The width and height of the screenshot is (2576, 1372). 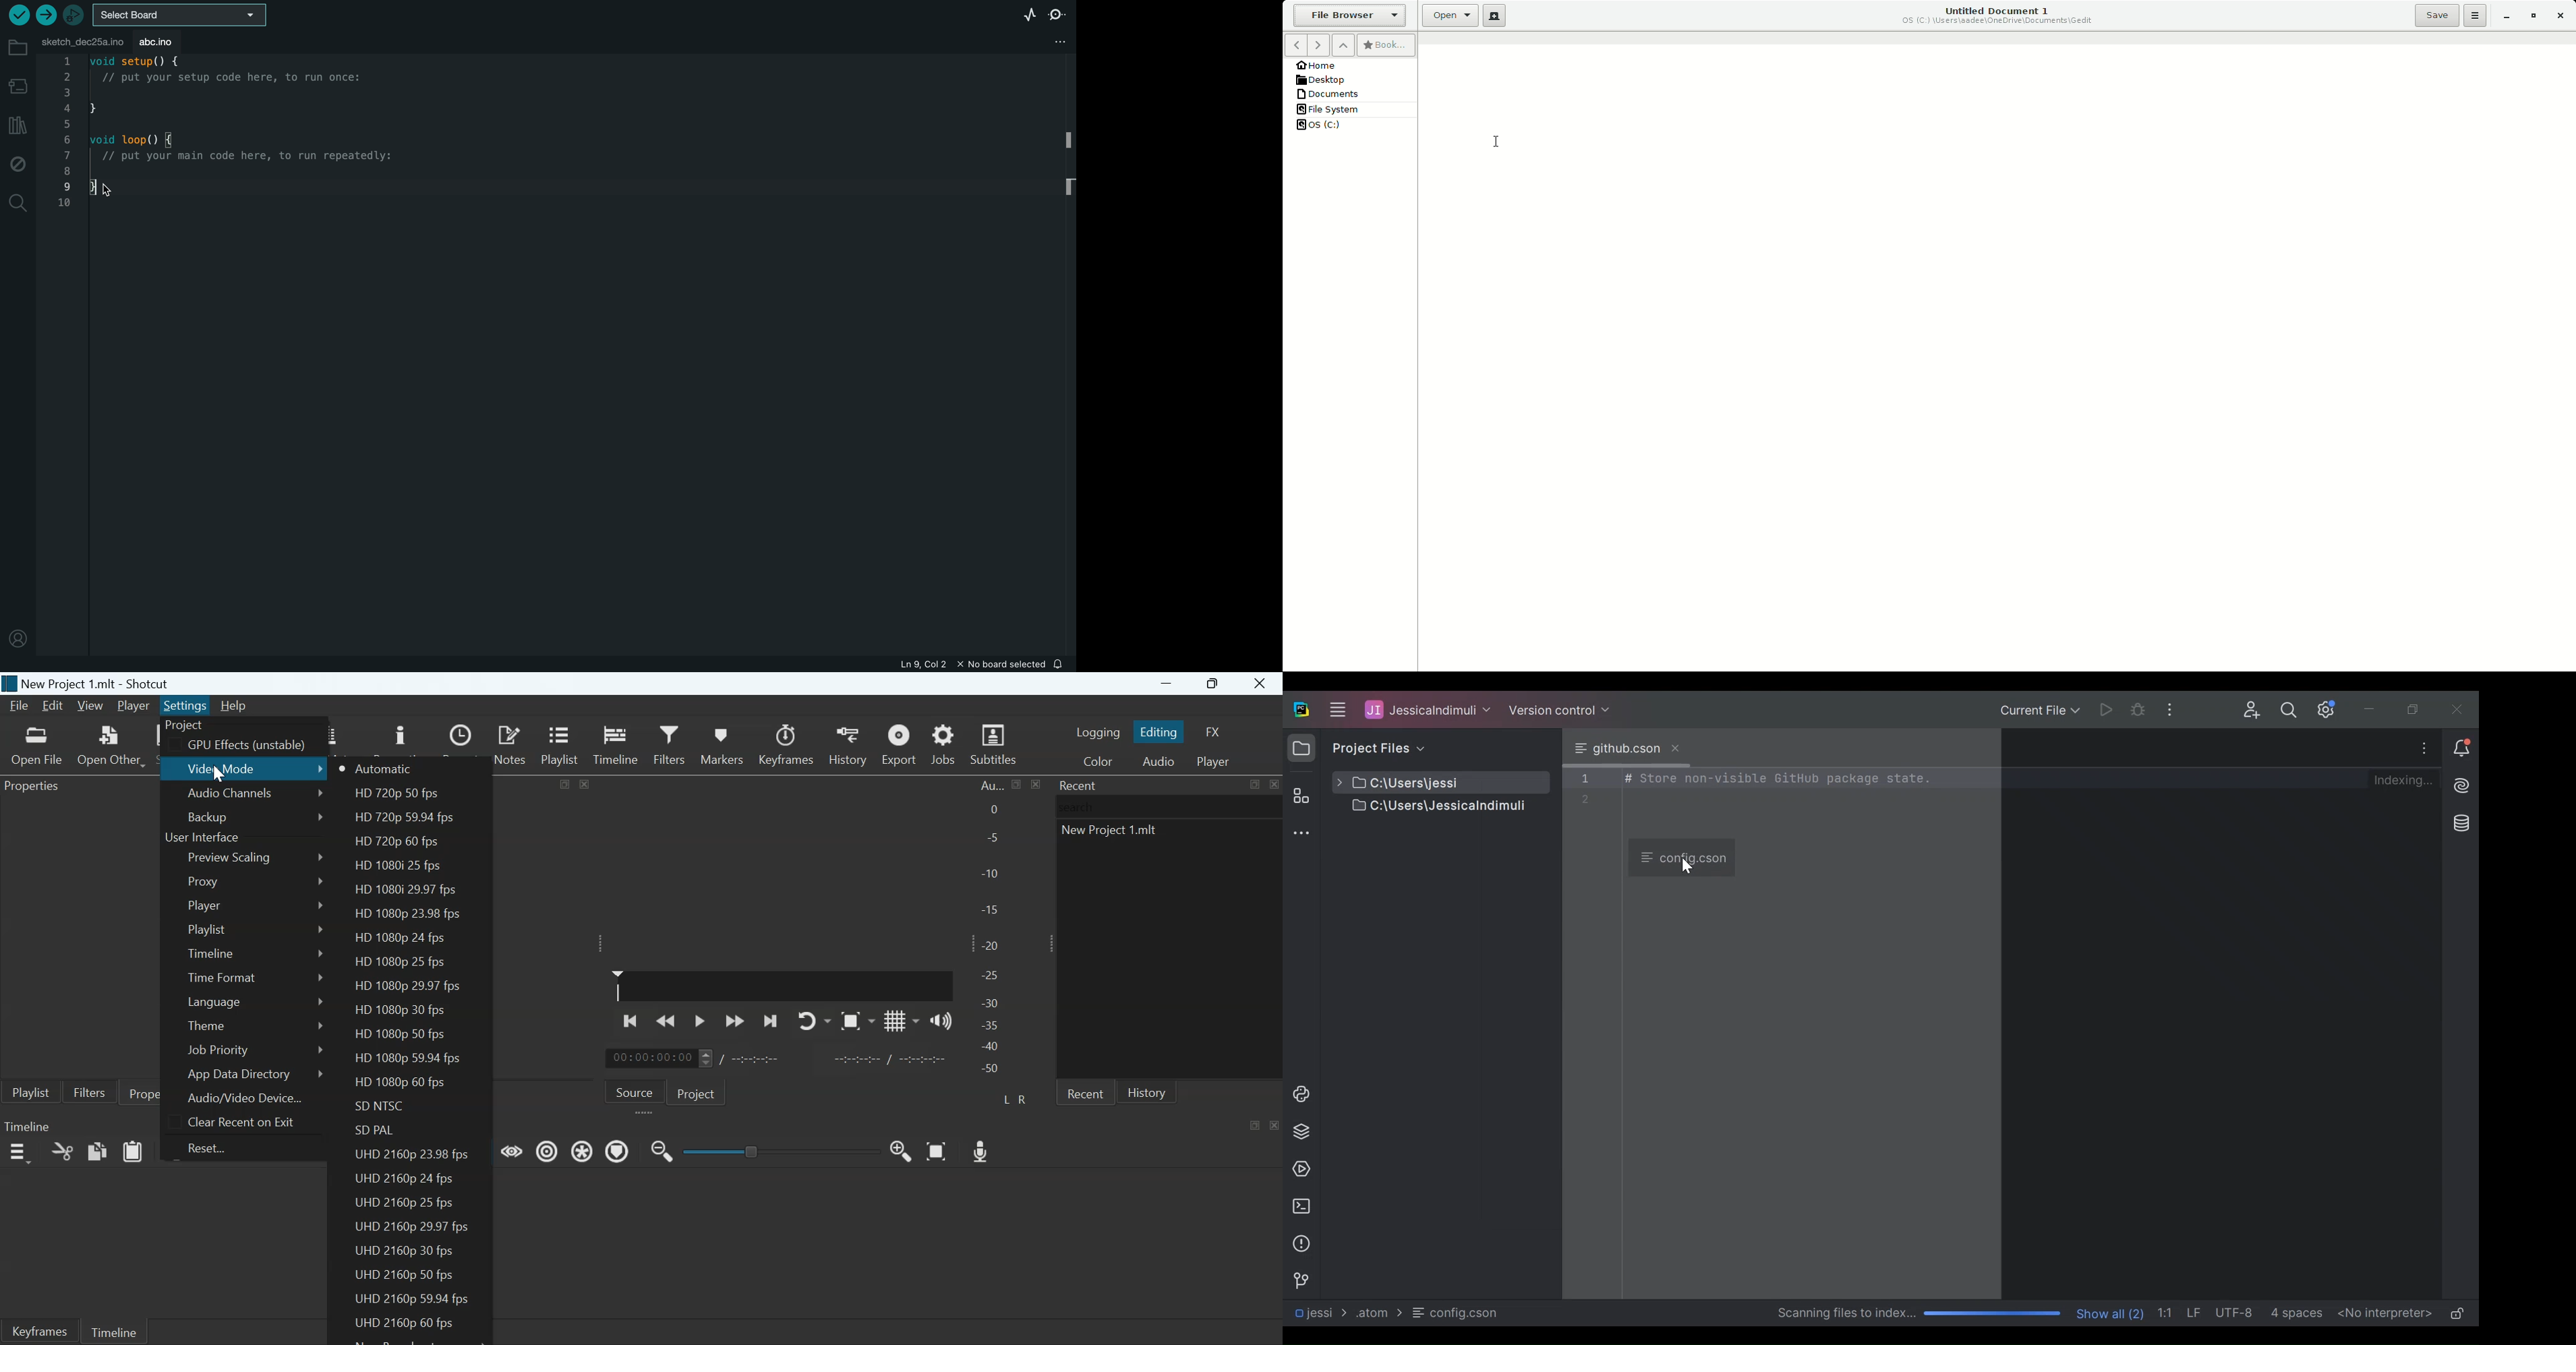 What do you see at coordinates (18, 14) in the screenshot?
I see `verify` at bounding box center [18, 14].